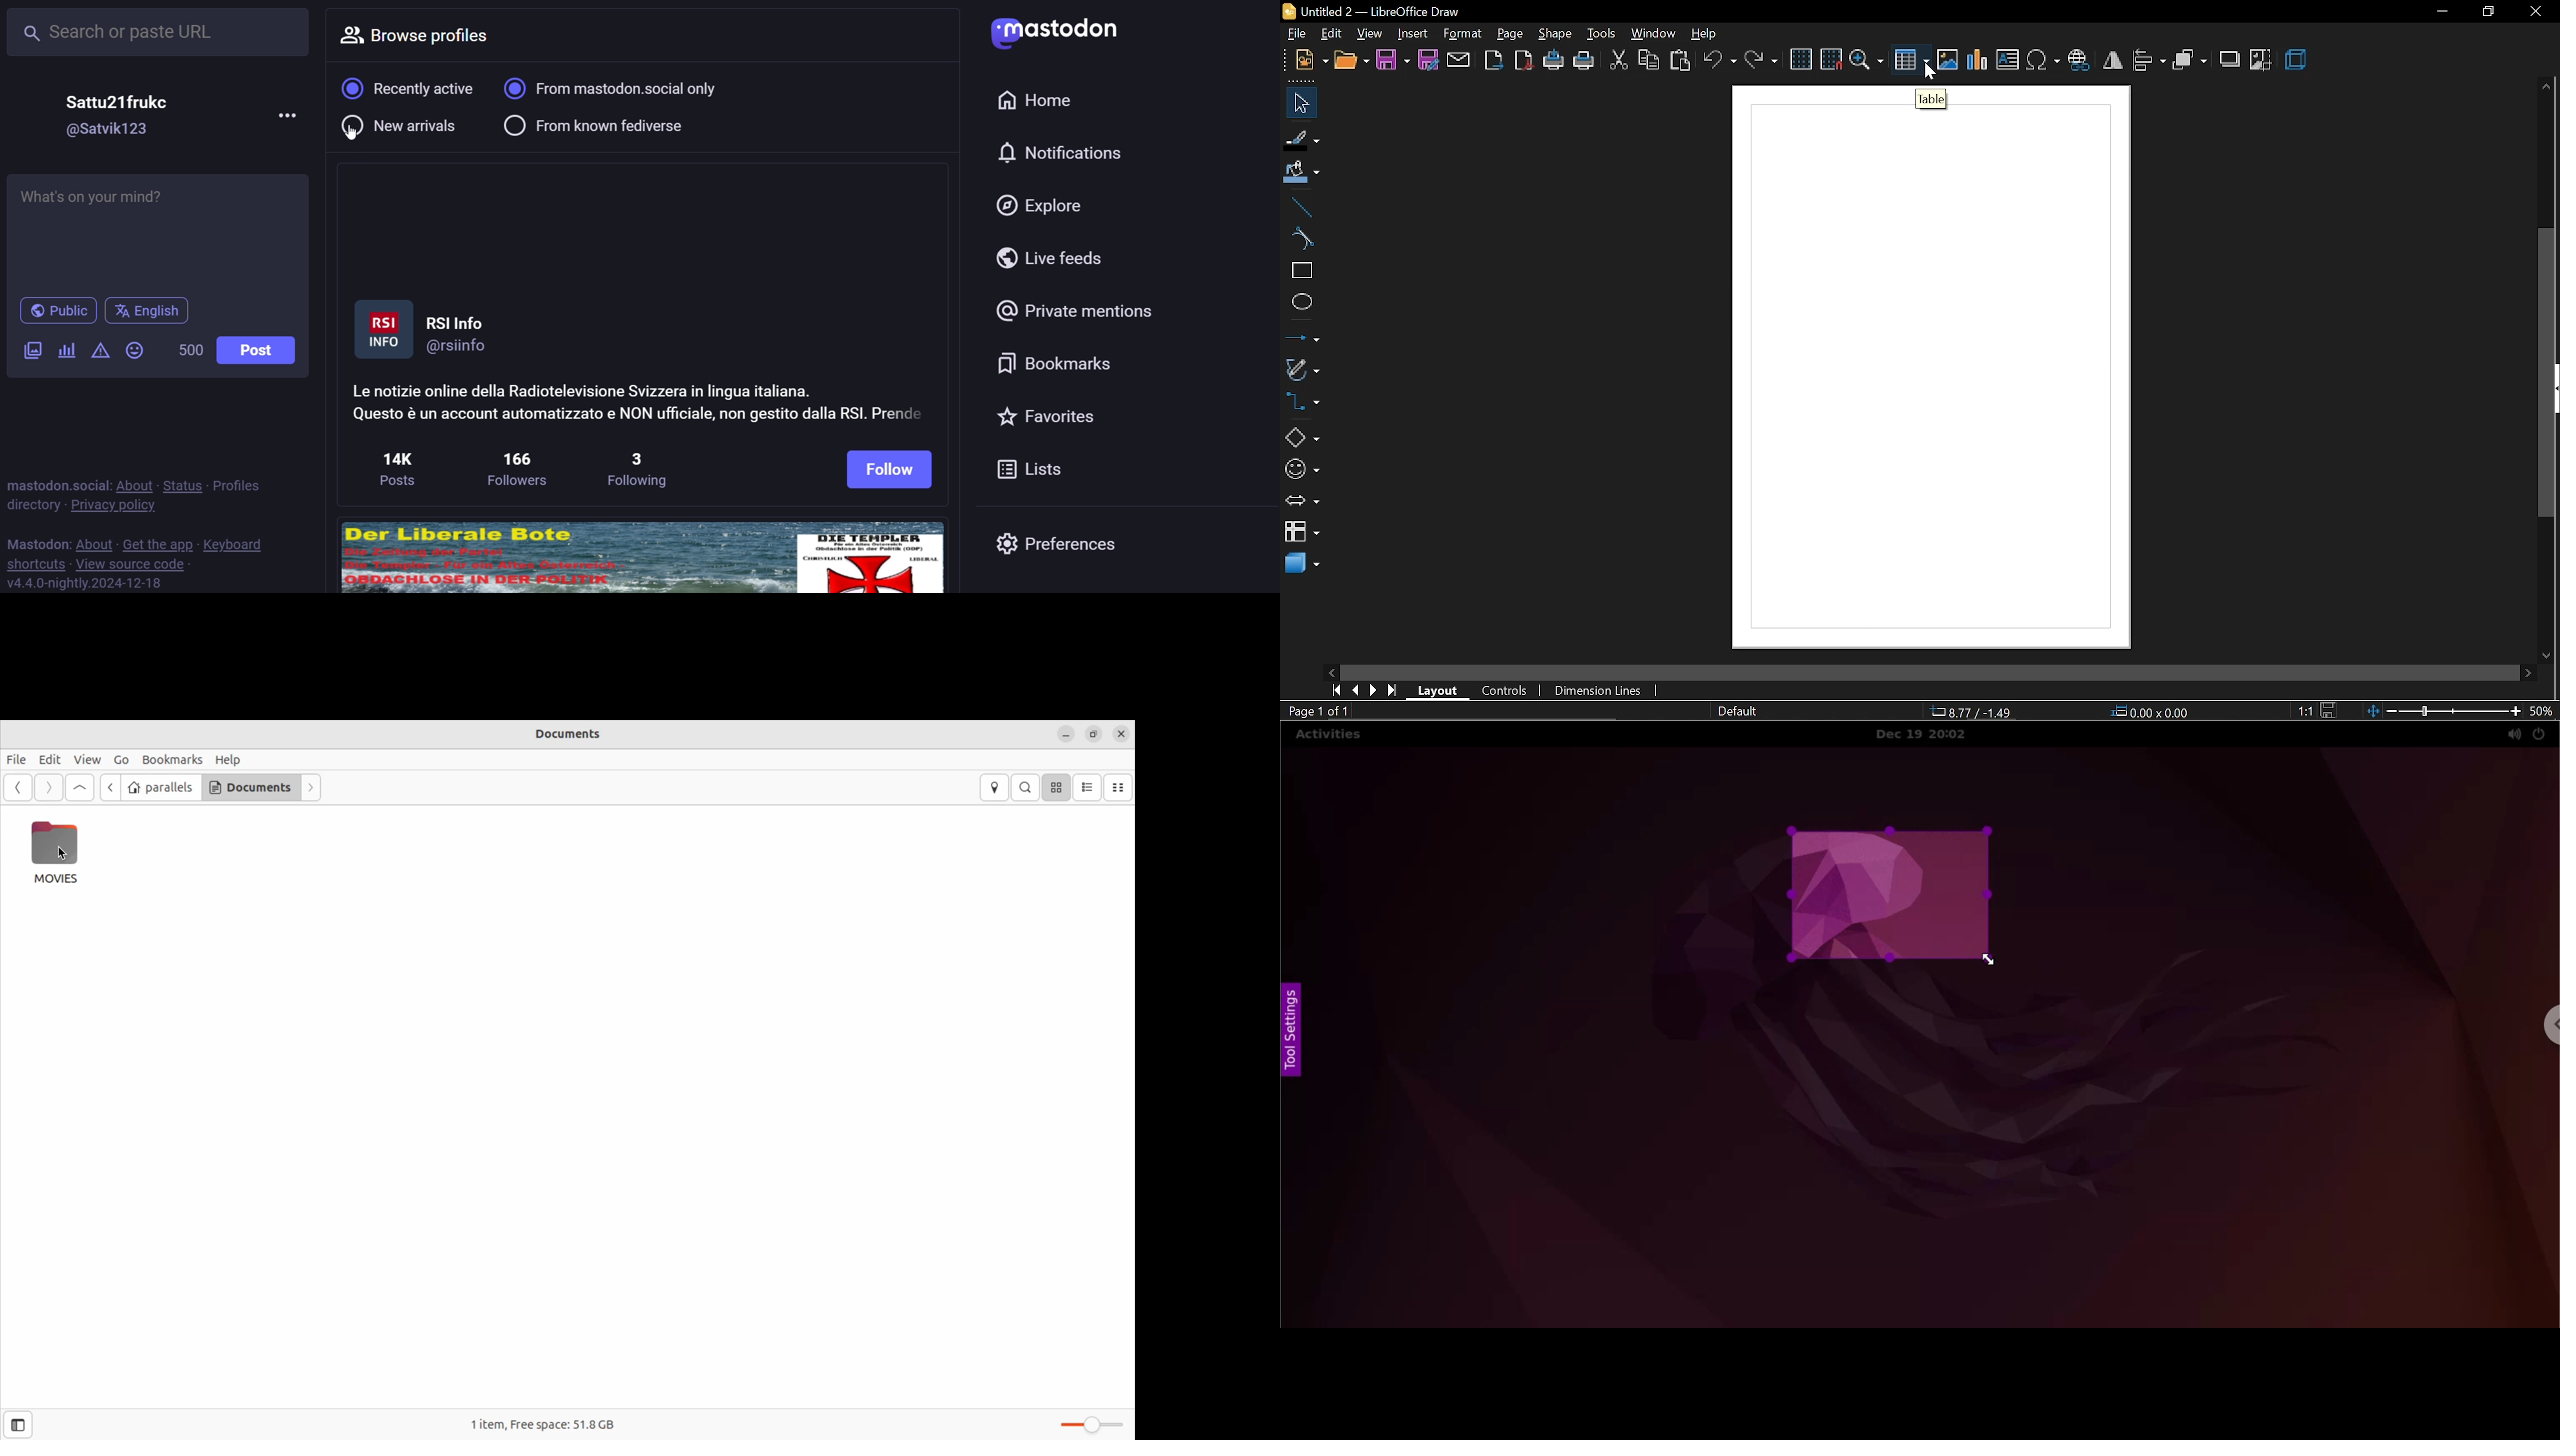  I want to click on insert image, so click(1949, 59).